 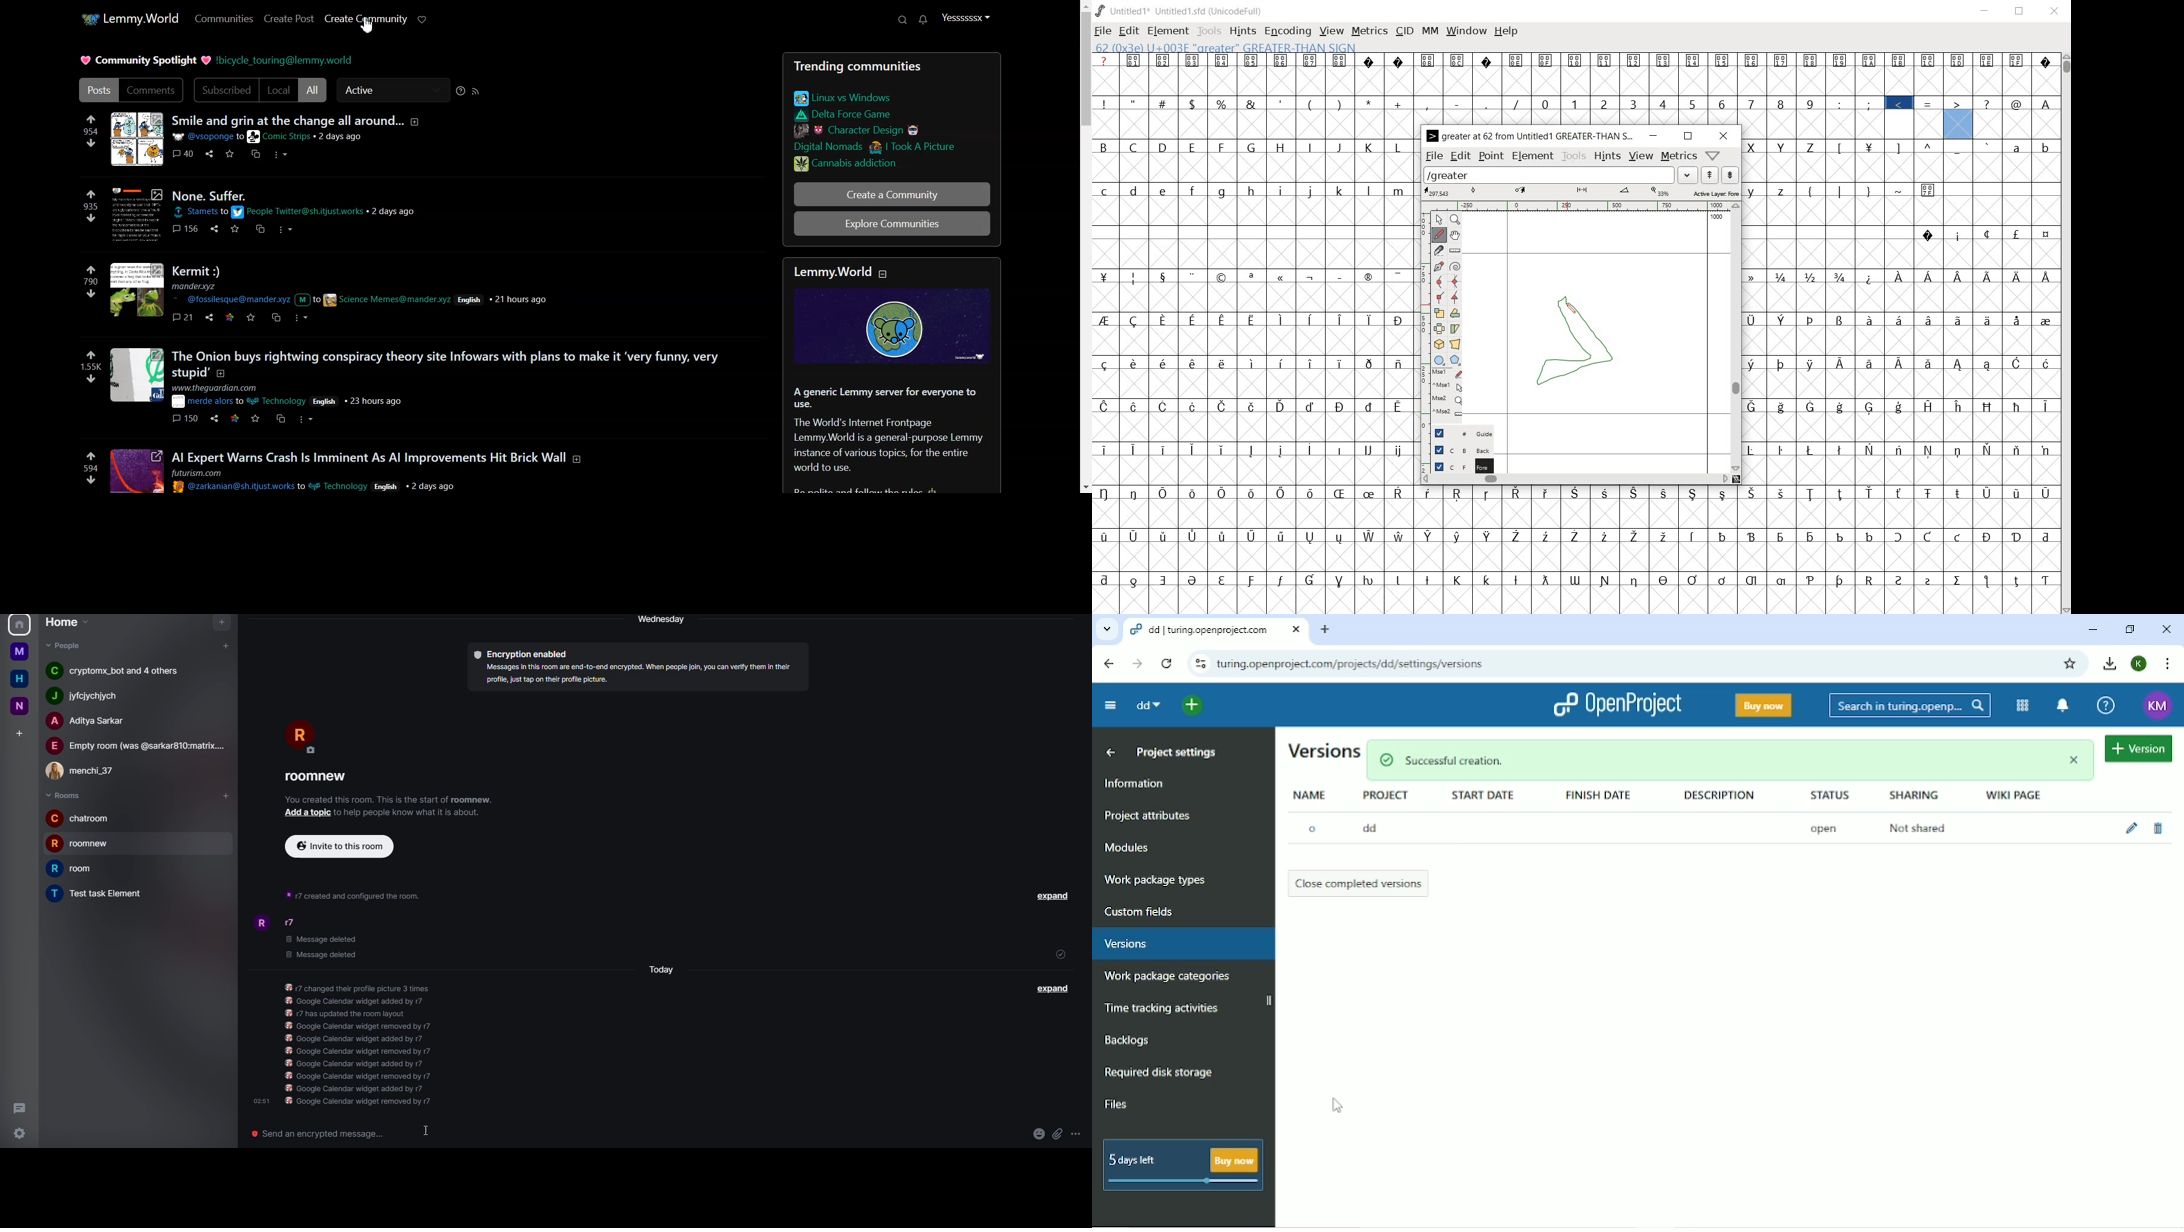 I want to click on trending, so click(x=886, y=68).